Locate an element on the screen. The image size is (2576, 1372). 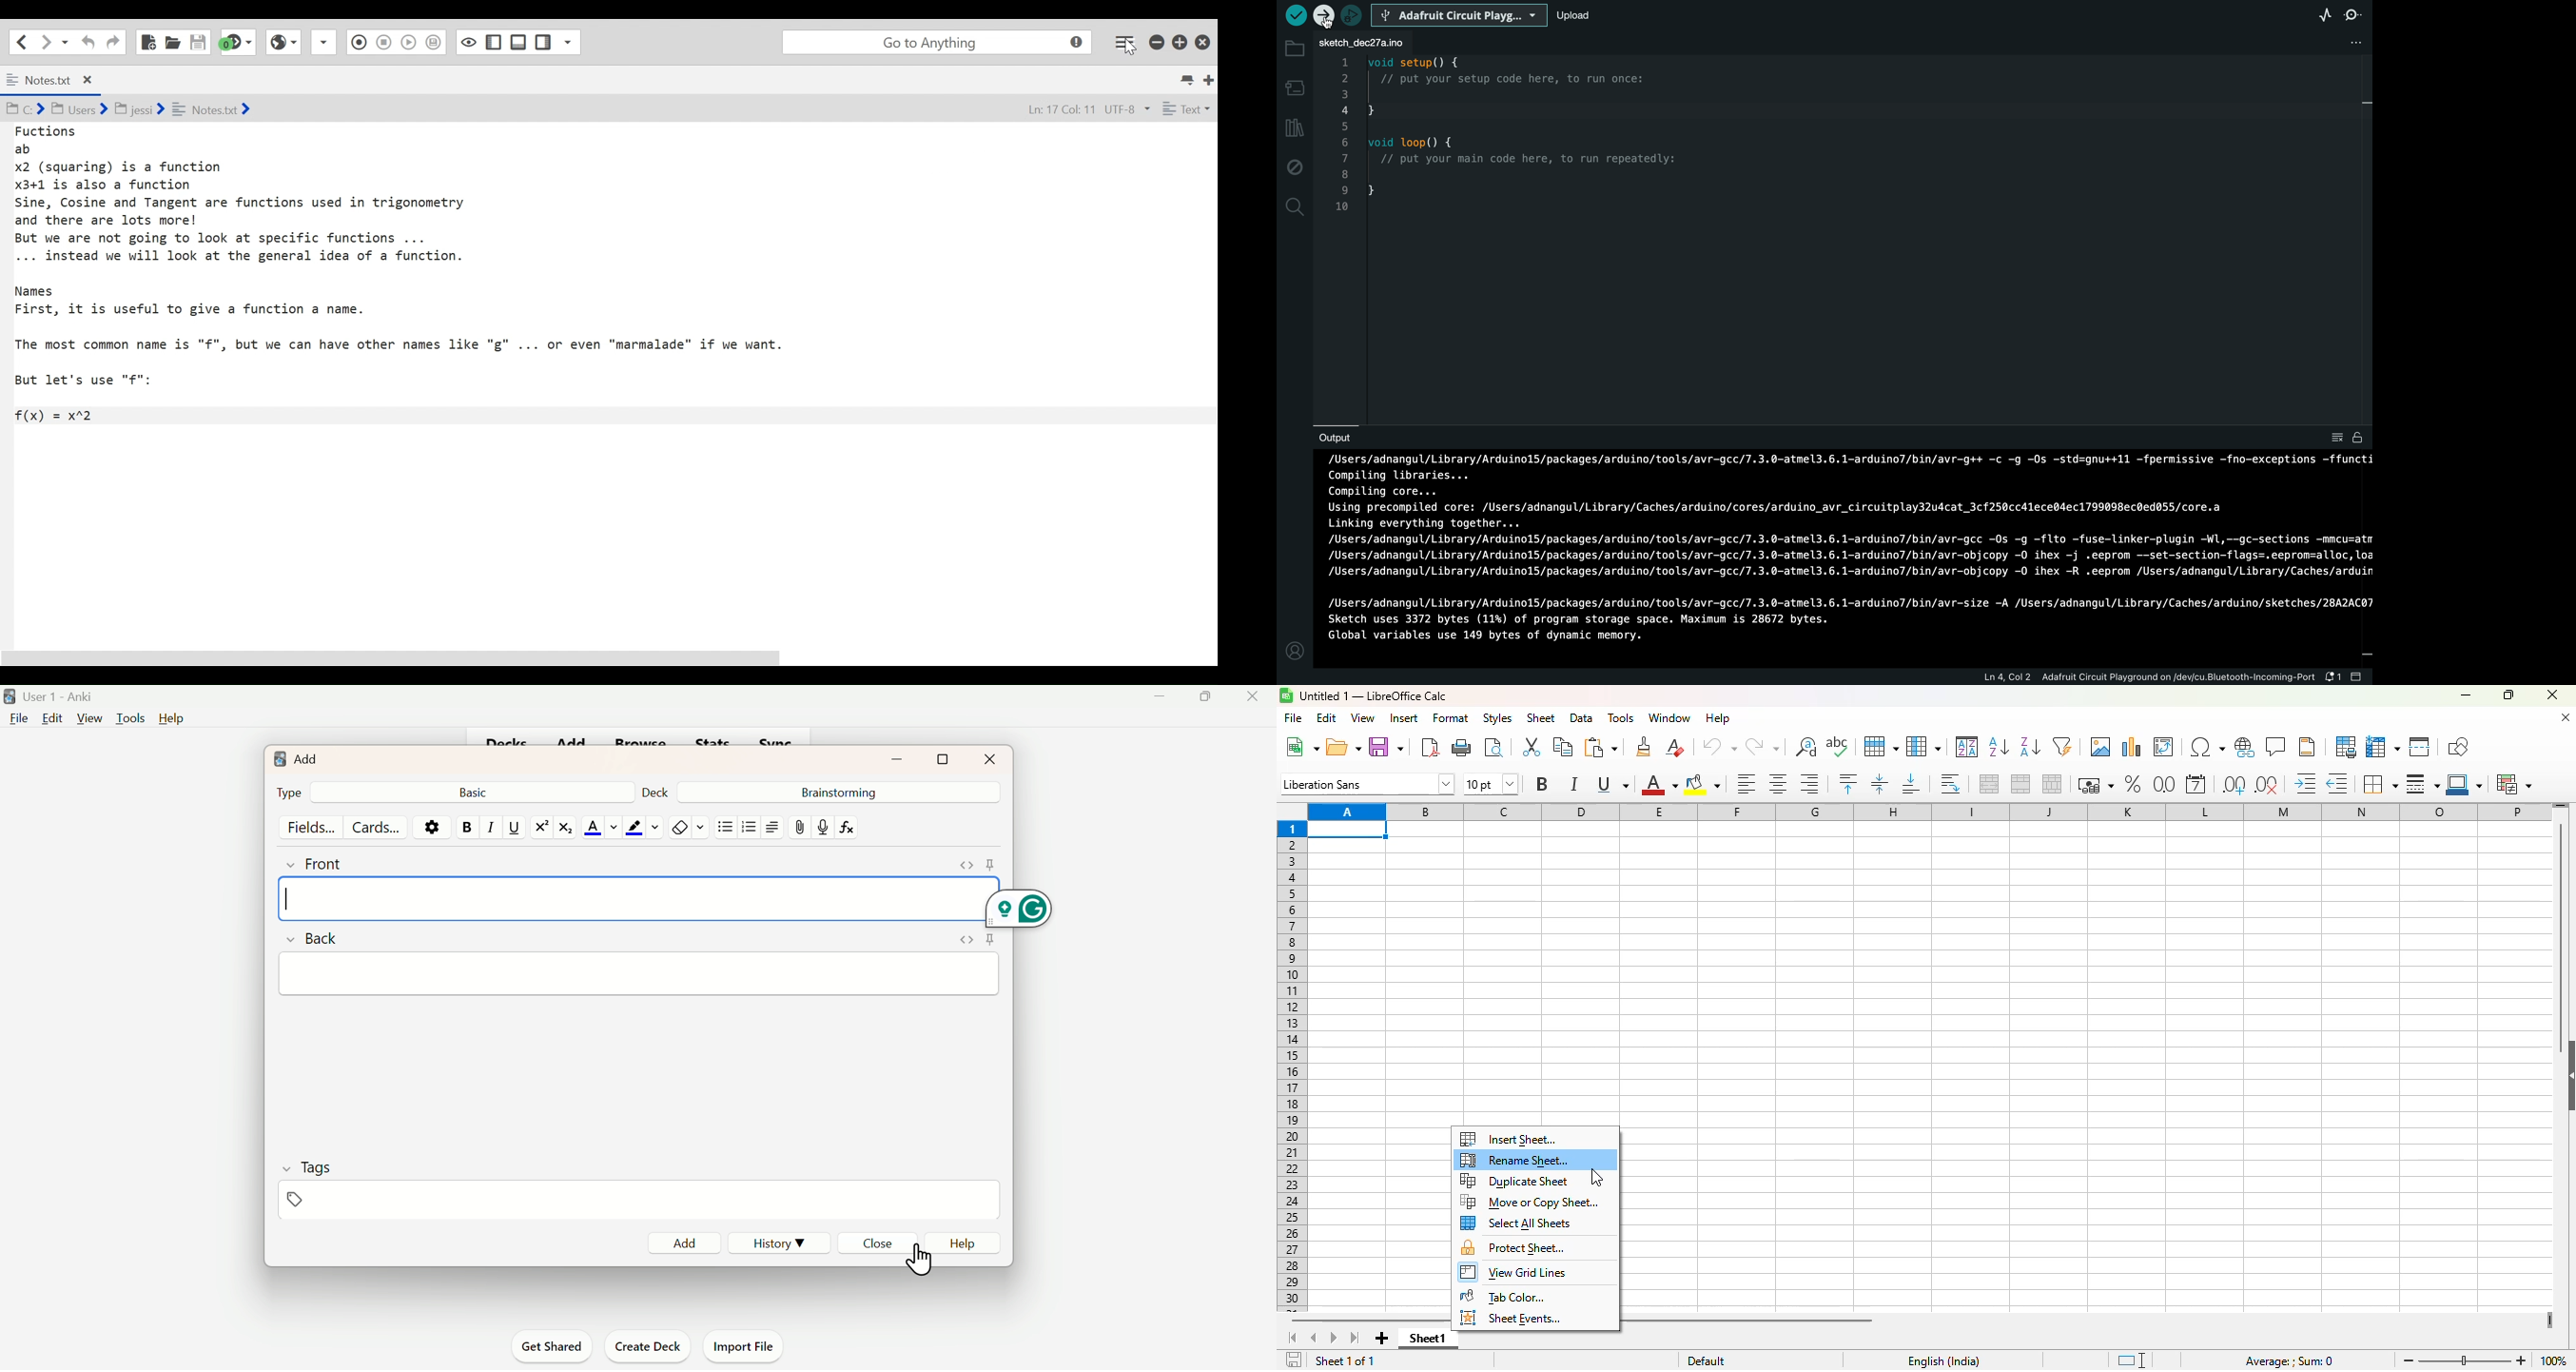
board selecter is located at coordinates (1458, 18).